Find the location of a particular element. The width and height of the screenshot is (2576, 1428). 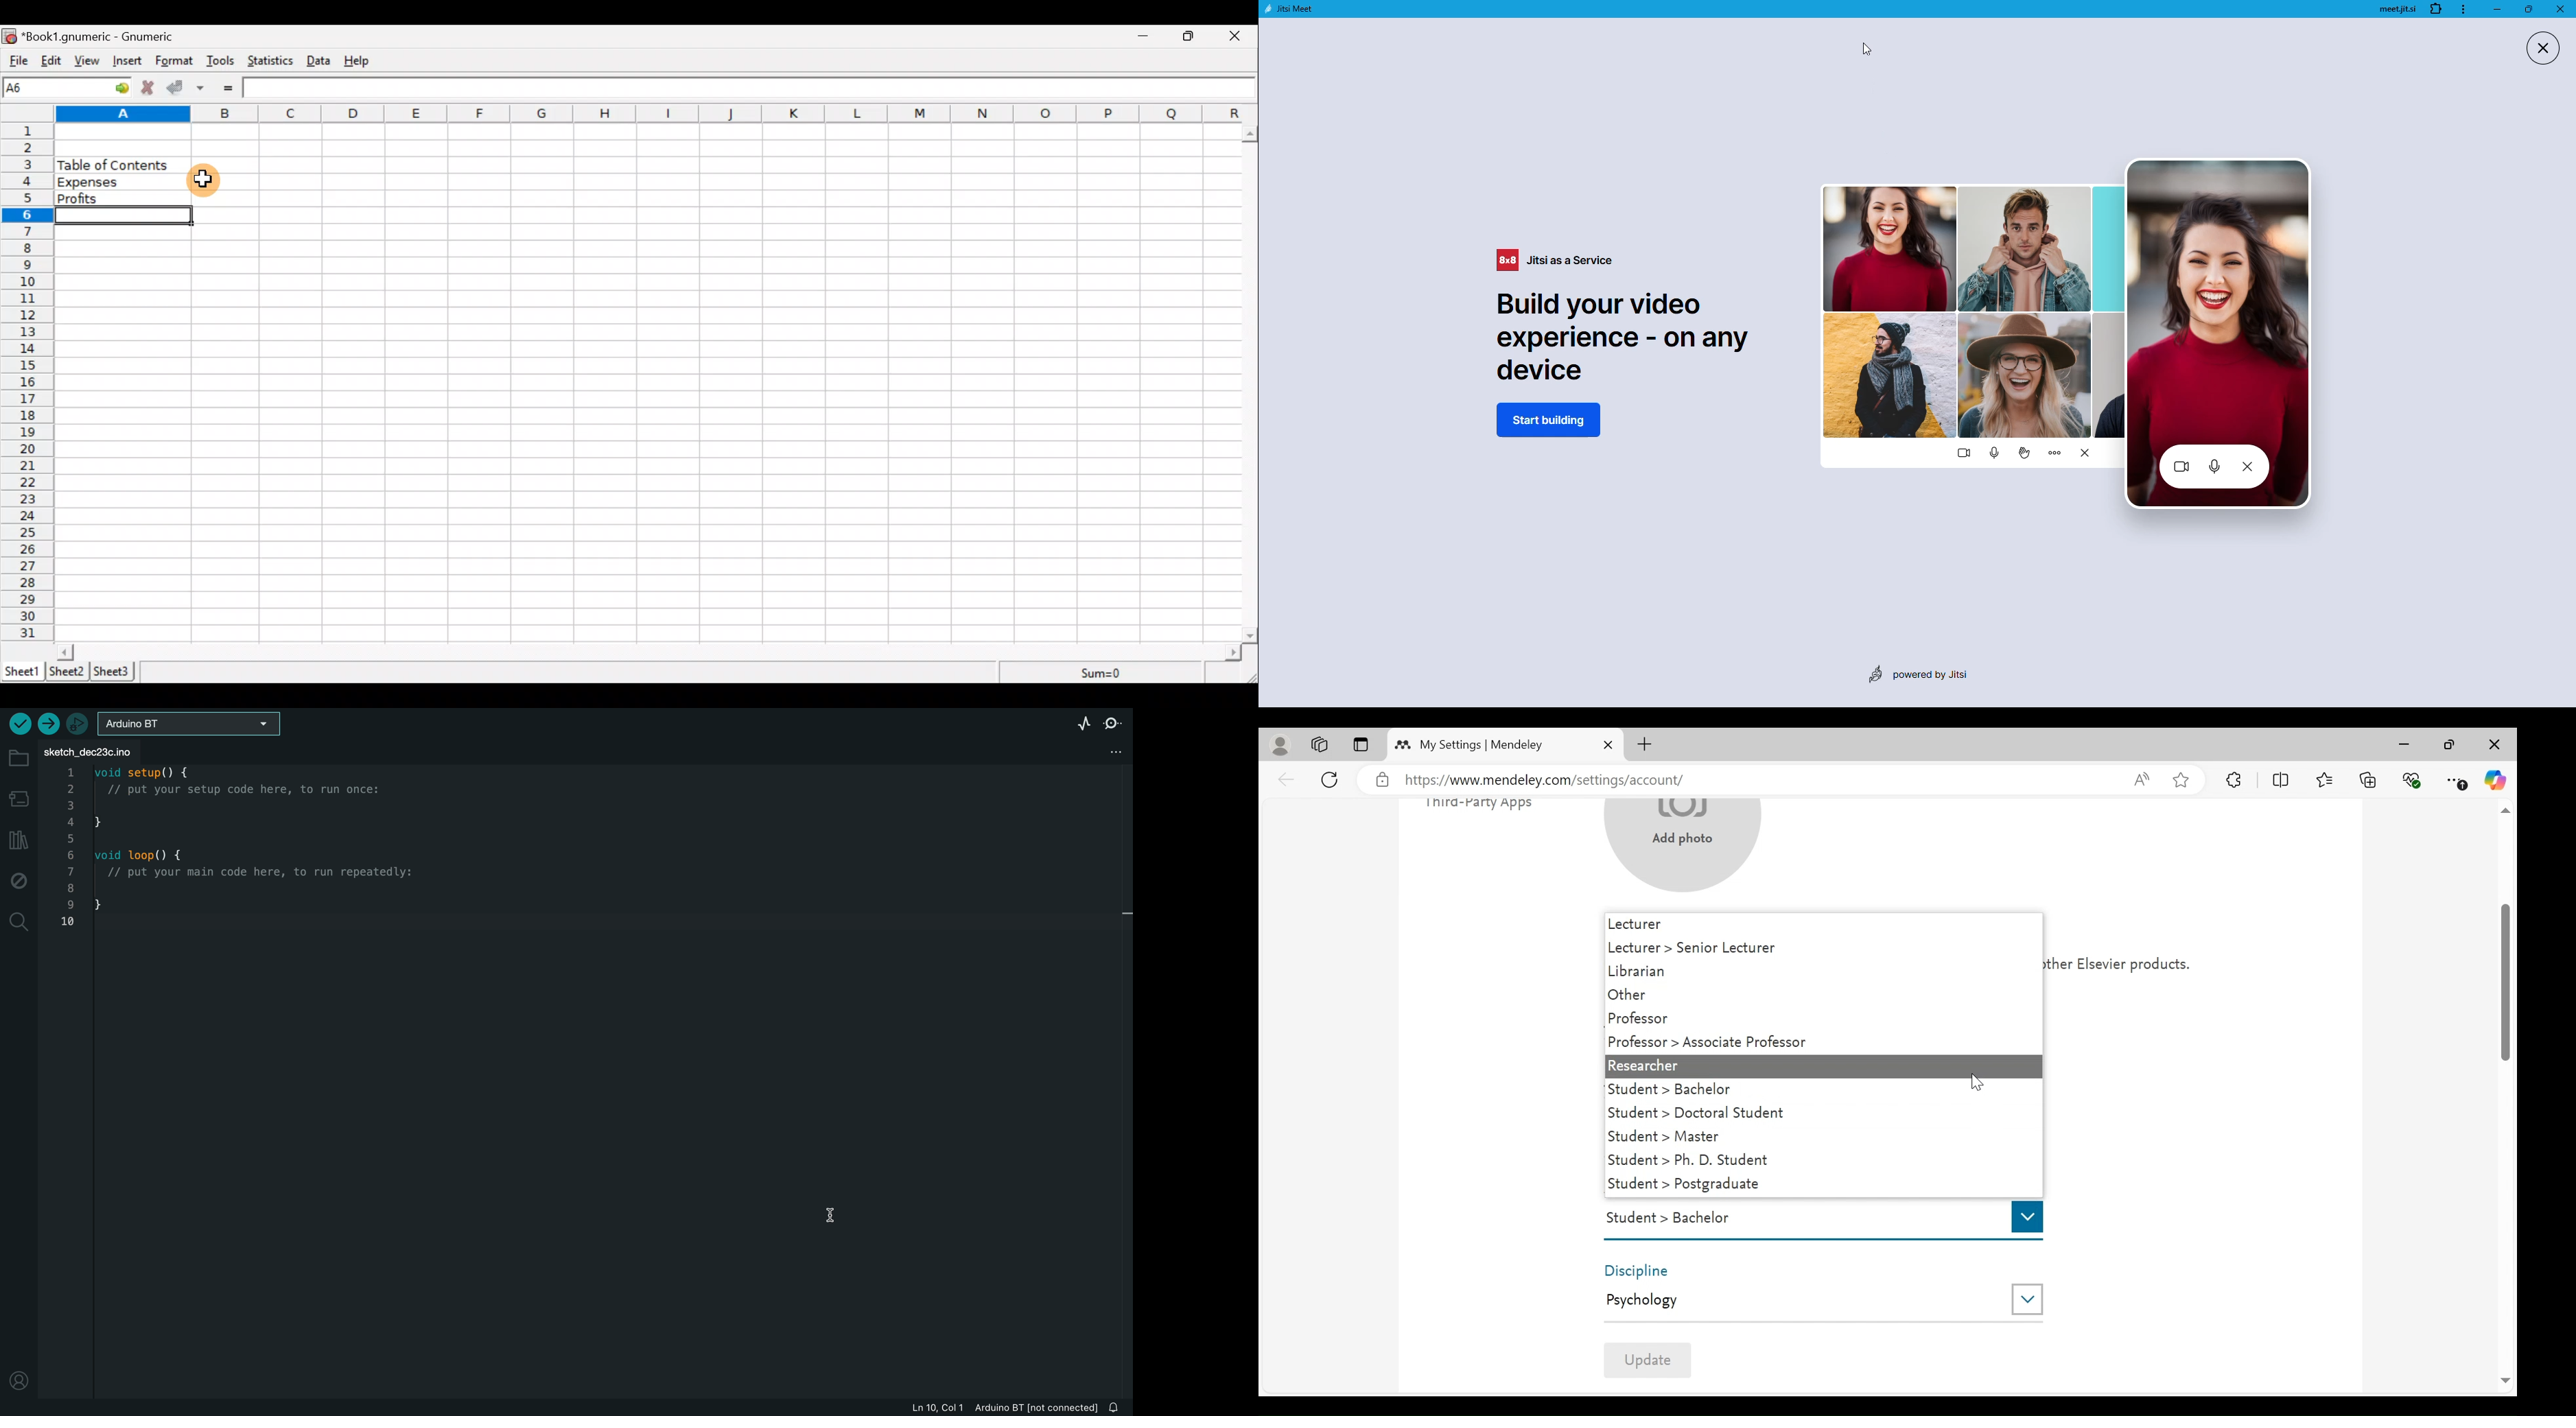

Discipline is located at coordinates (1649, 1270).